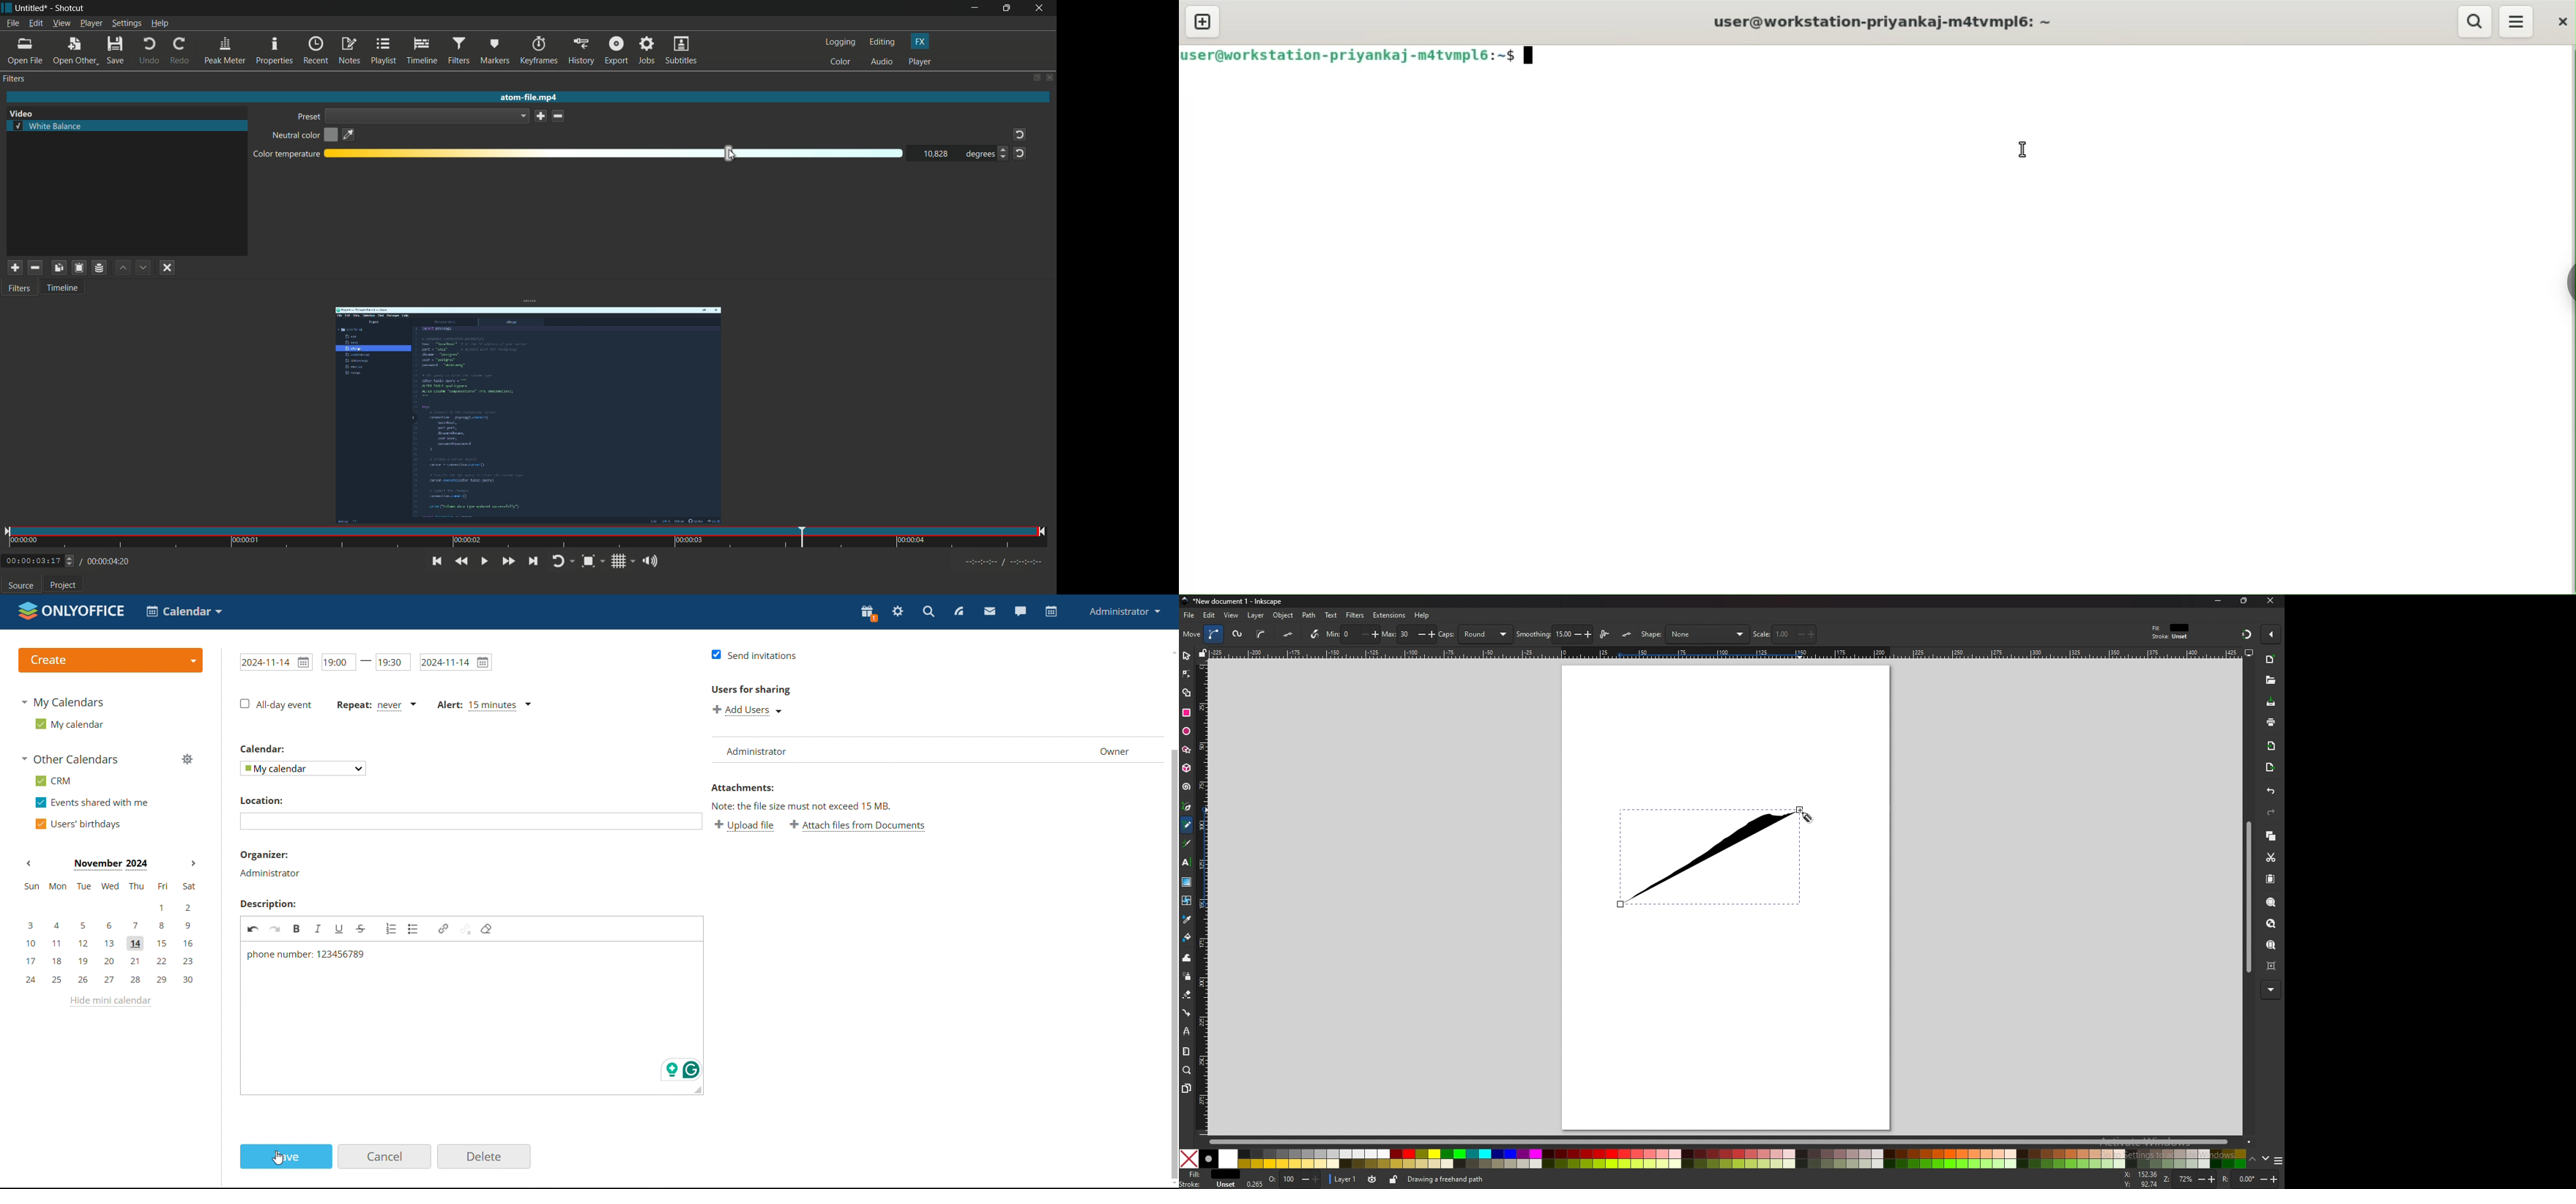 The width and height of the screenshot is (2576, 1204). What do you see at coordinates (841, 62) in the screenshot?
I see `color` at bounding box center [841, 62].